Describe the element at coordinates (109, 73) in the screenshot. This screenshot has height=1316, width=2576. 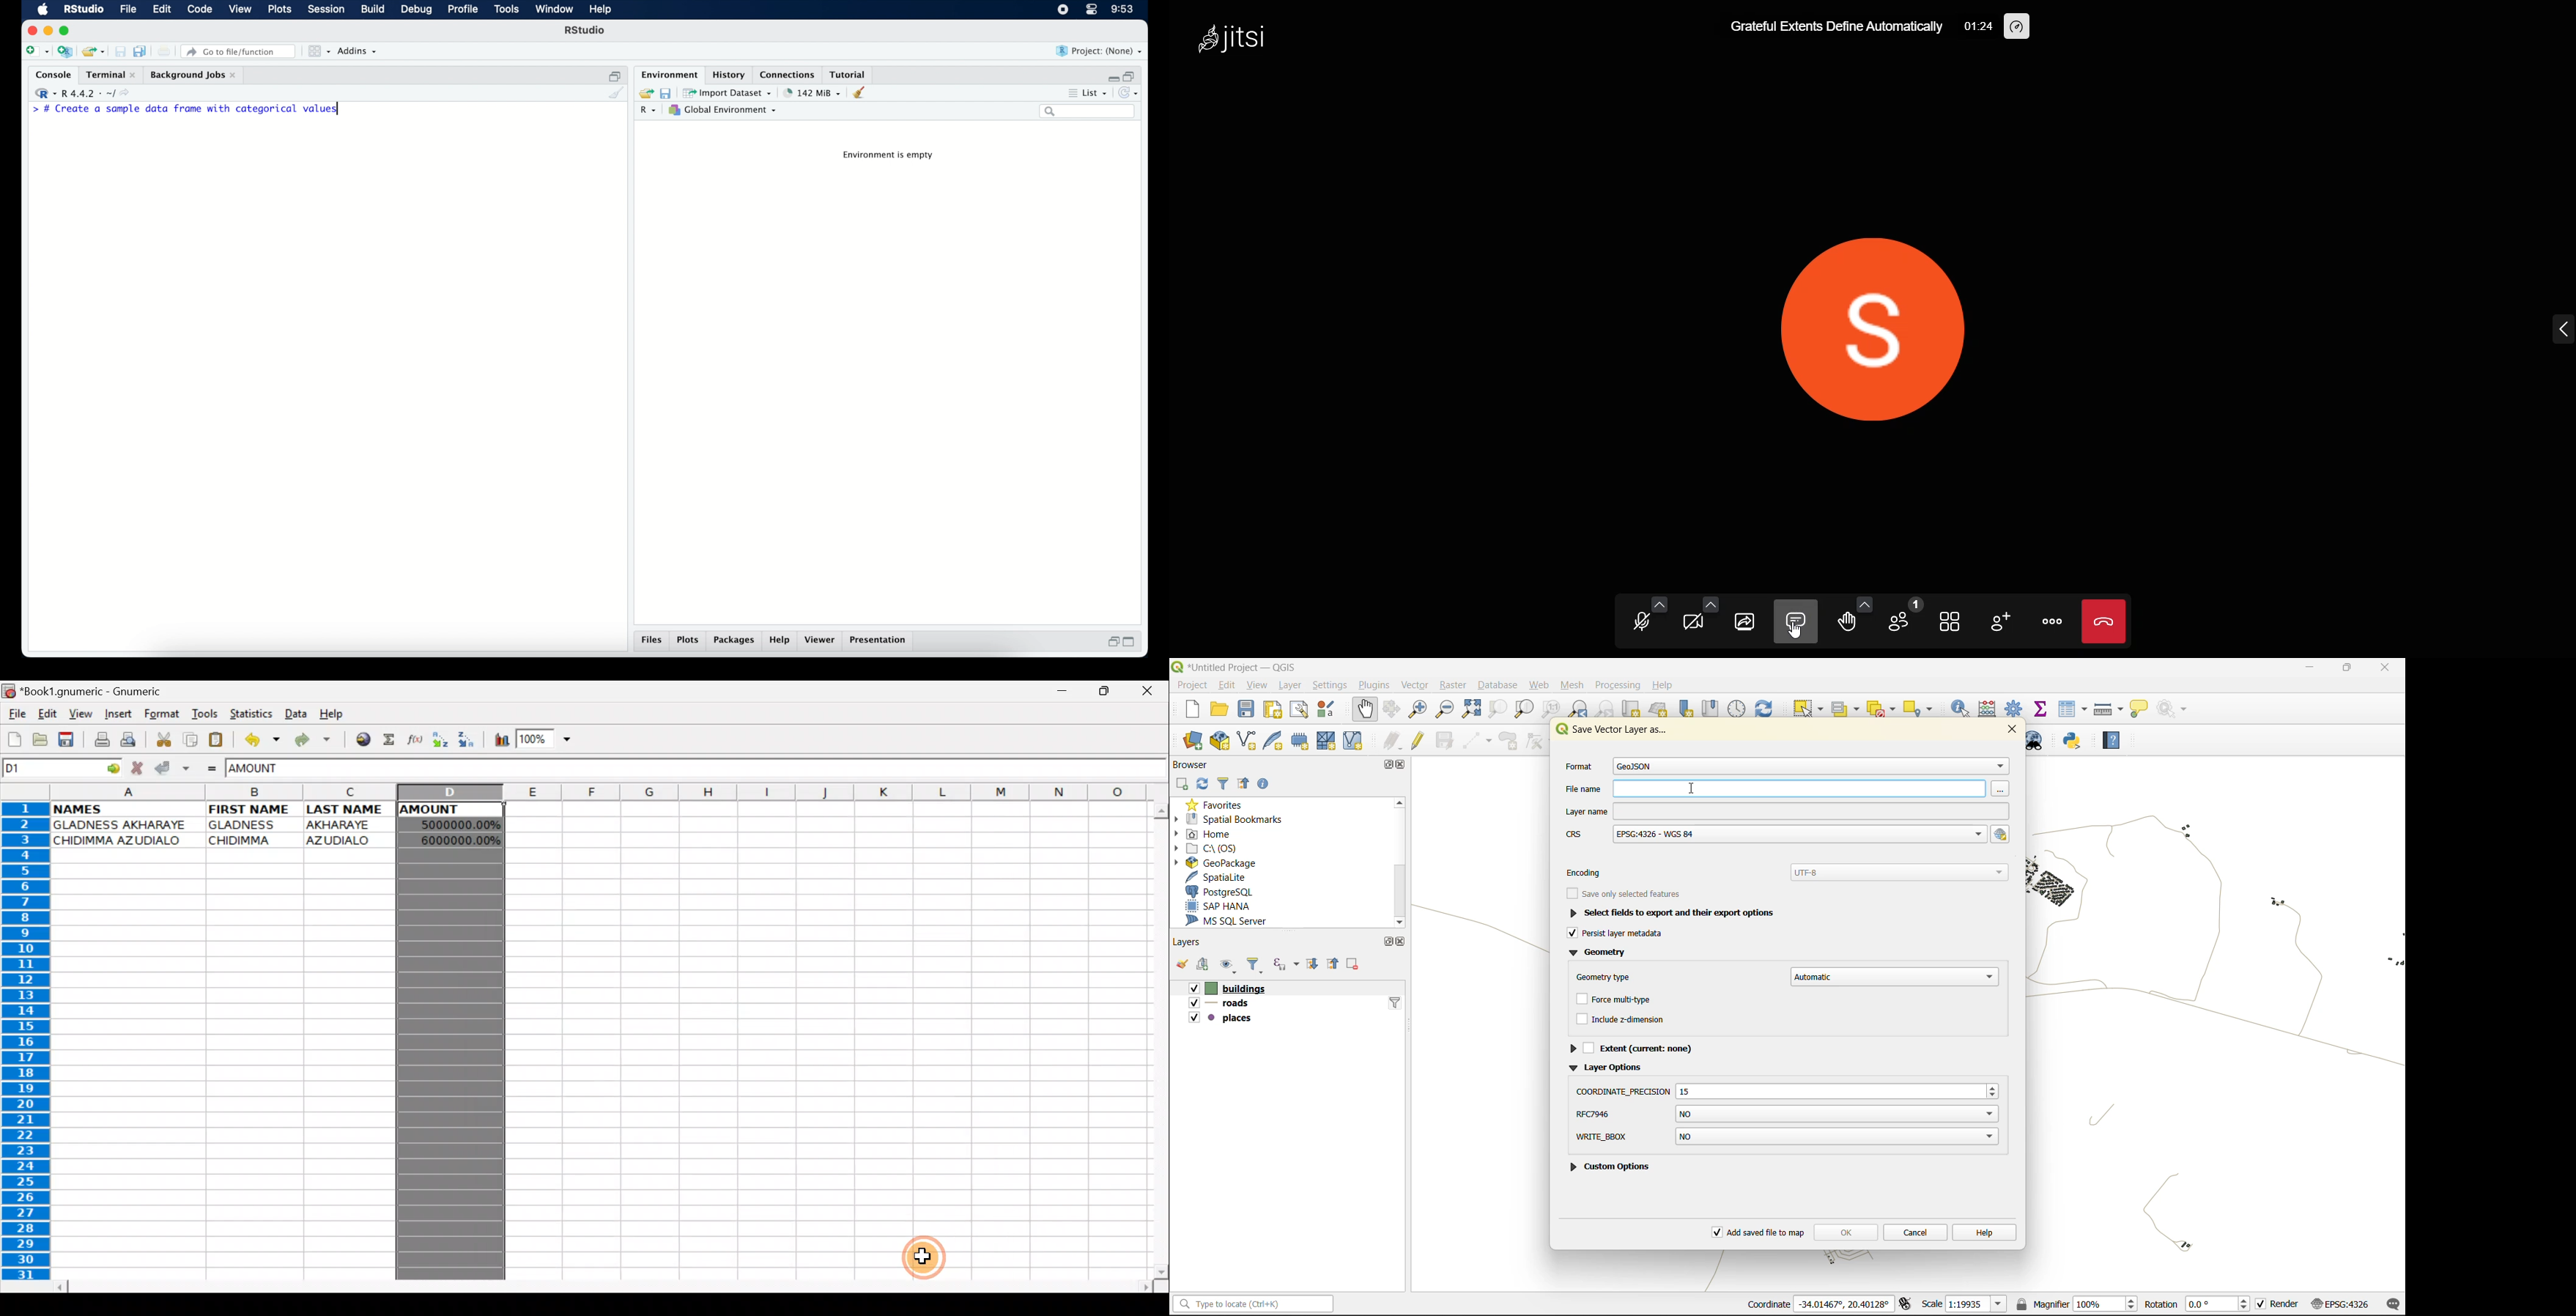
I see `terminal` at that location.